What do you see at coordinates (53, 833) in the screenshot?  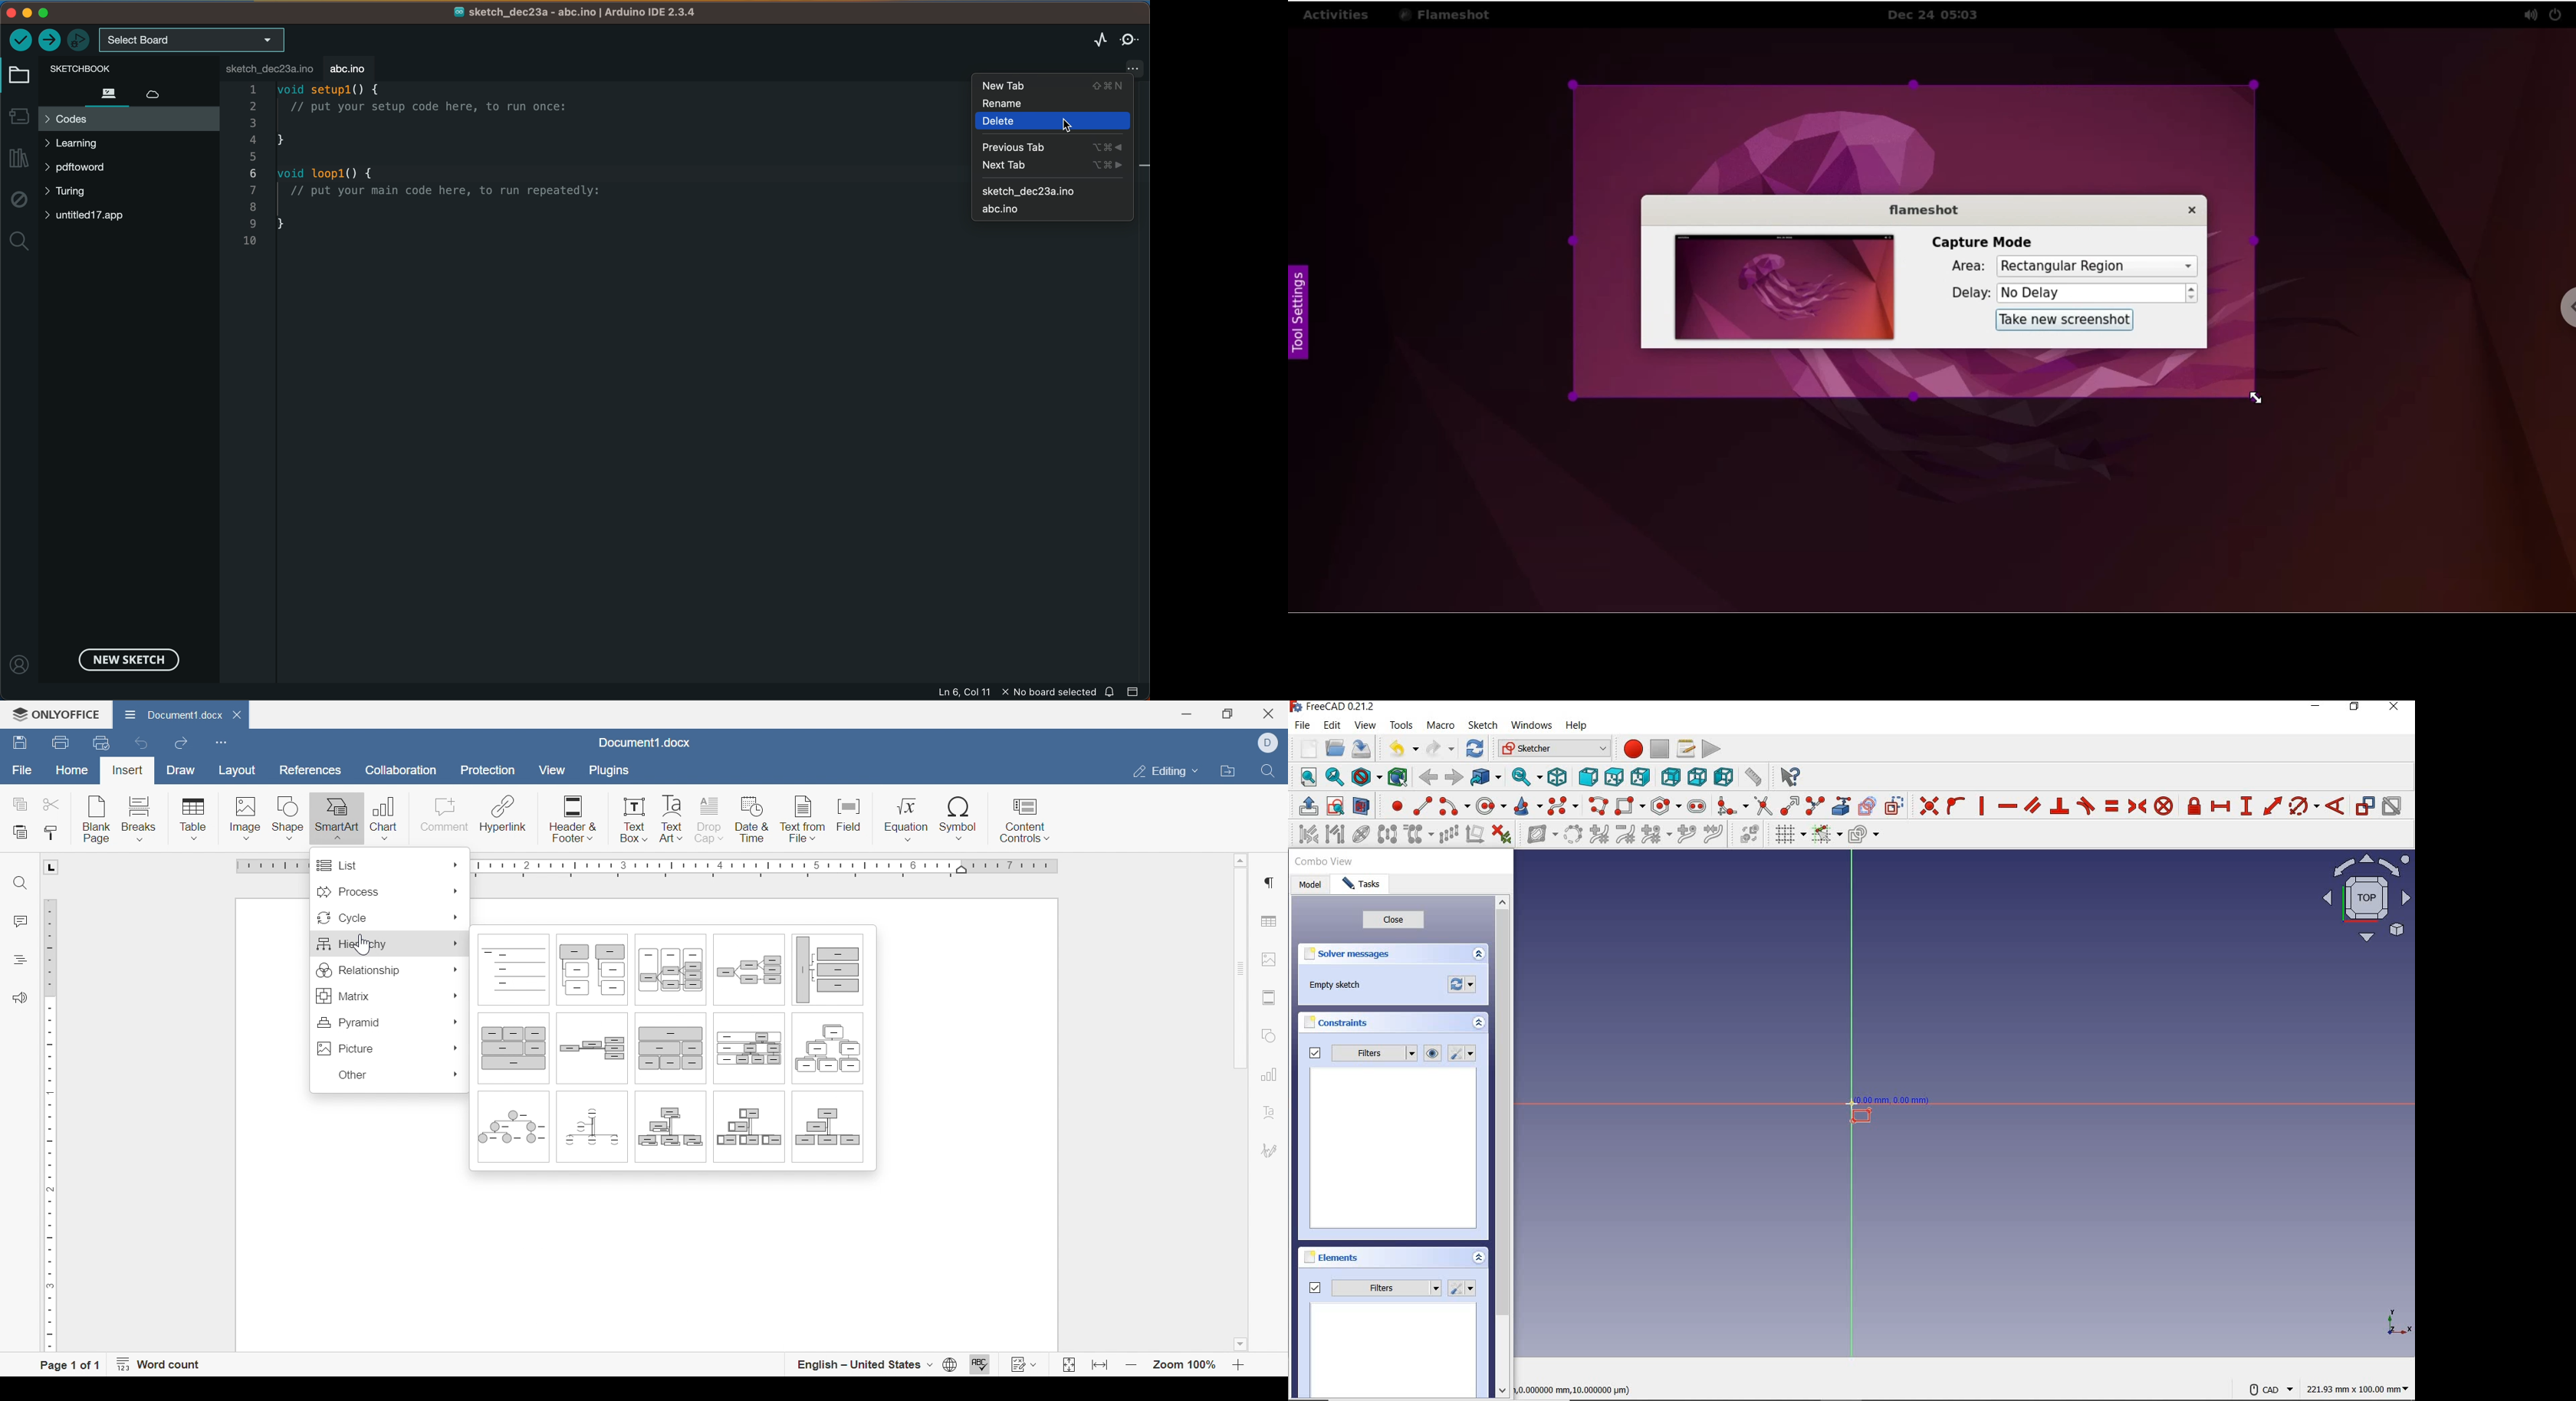 I see `Copy style` at bounding box center [53, 833].